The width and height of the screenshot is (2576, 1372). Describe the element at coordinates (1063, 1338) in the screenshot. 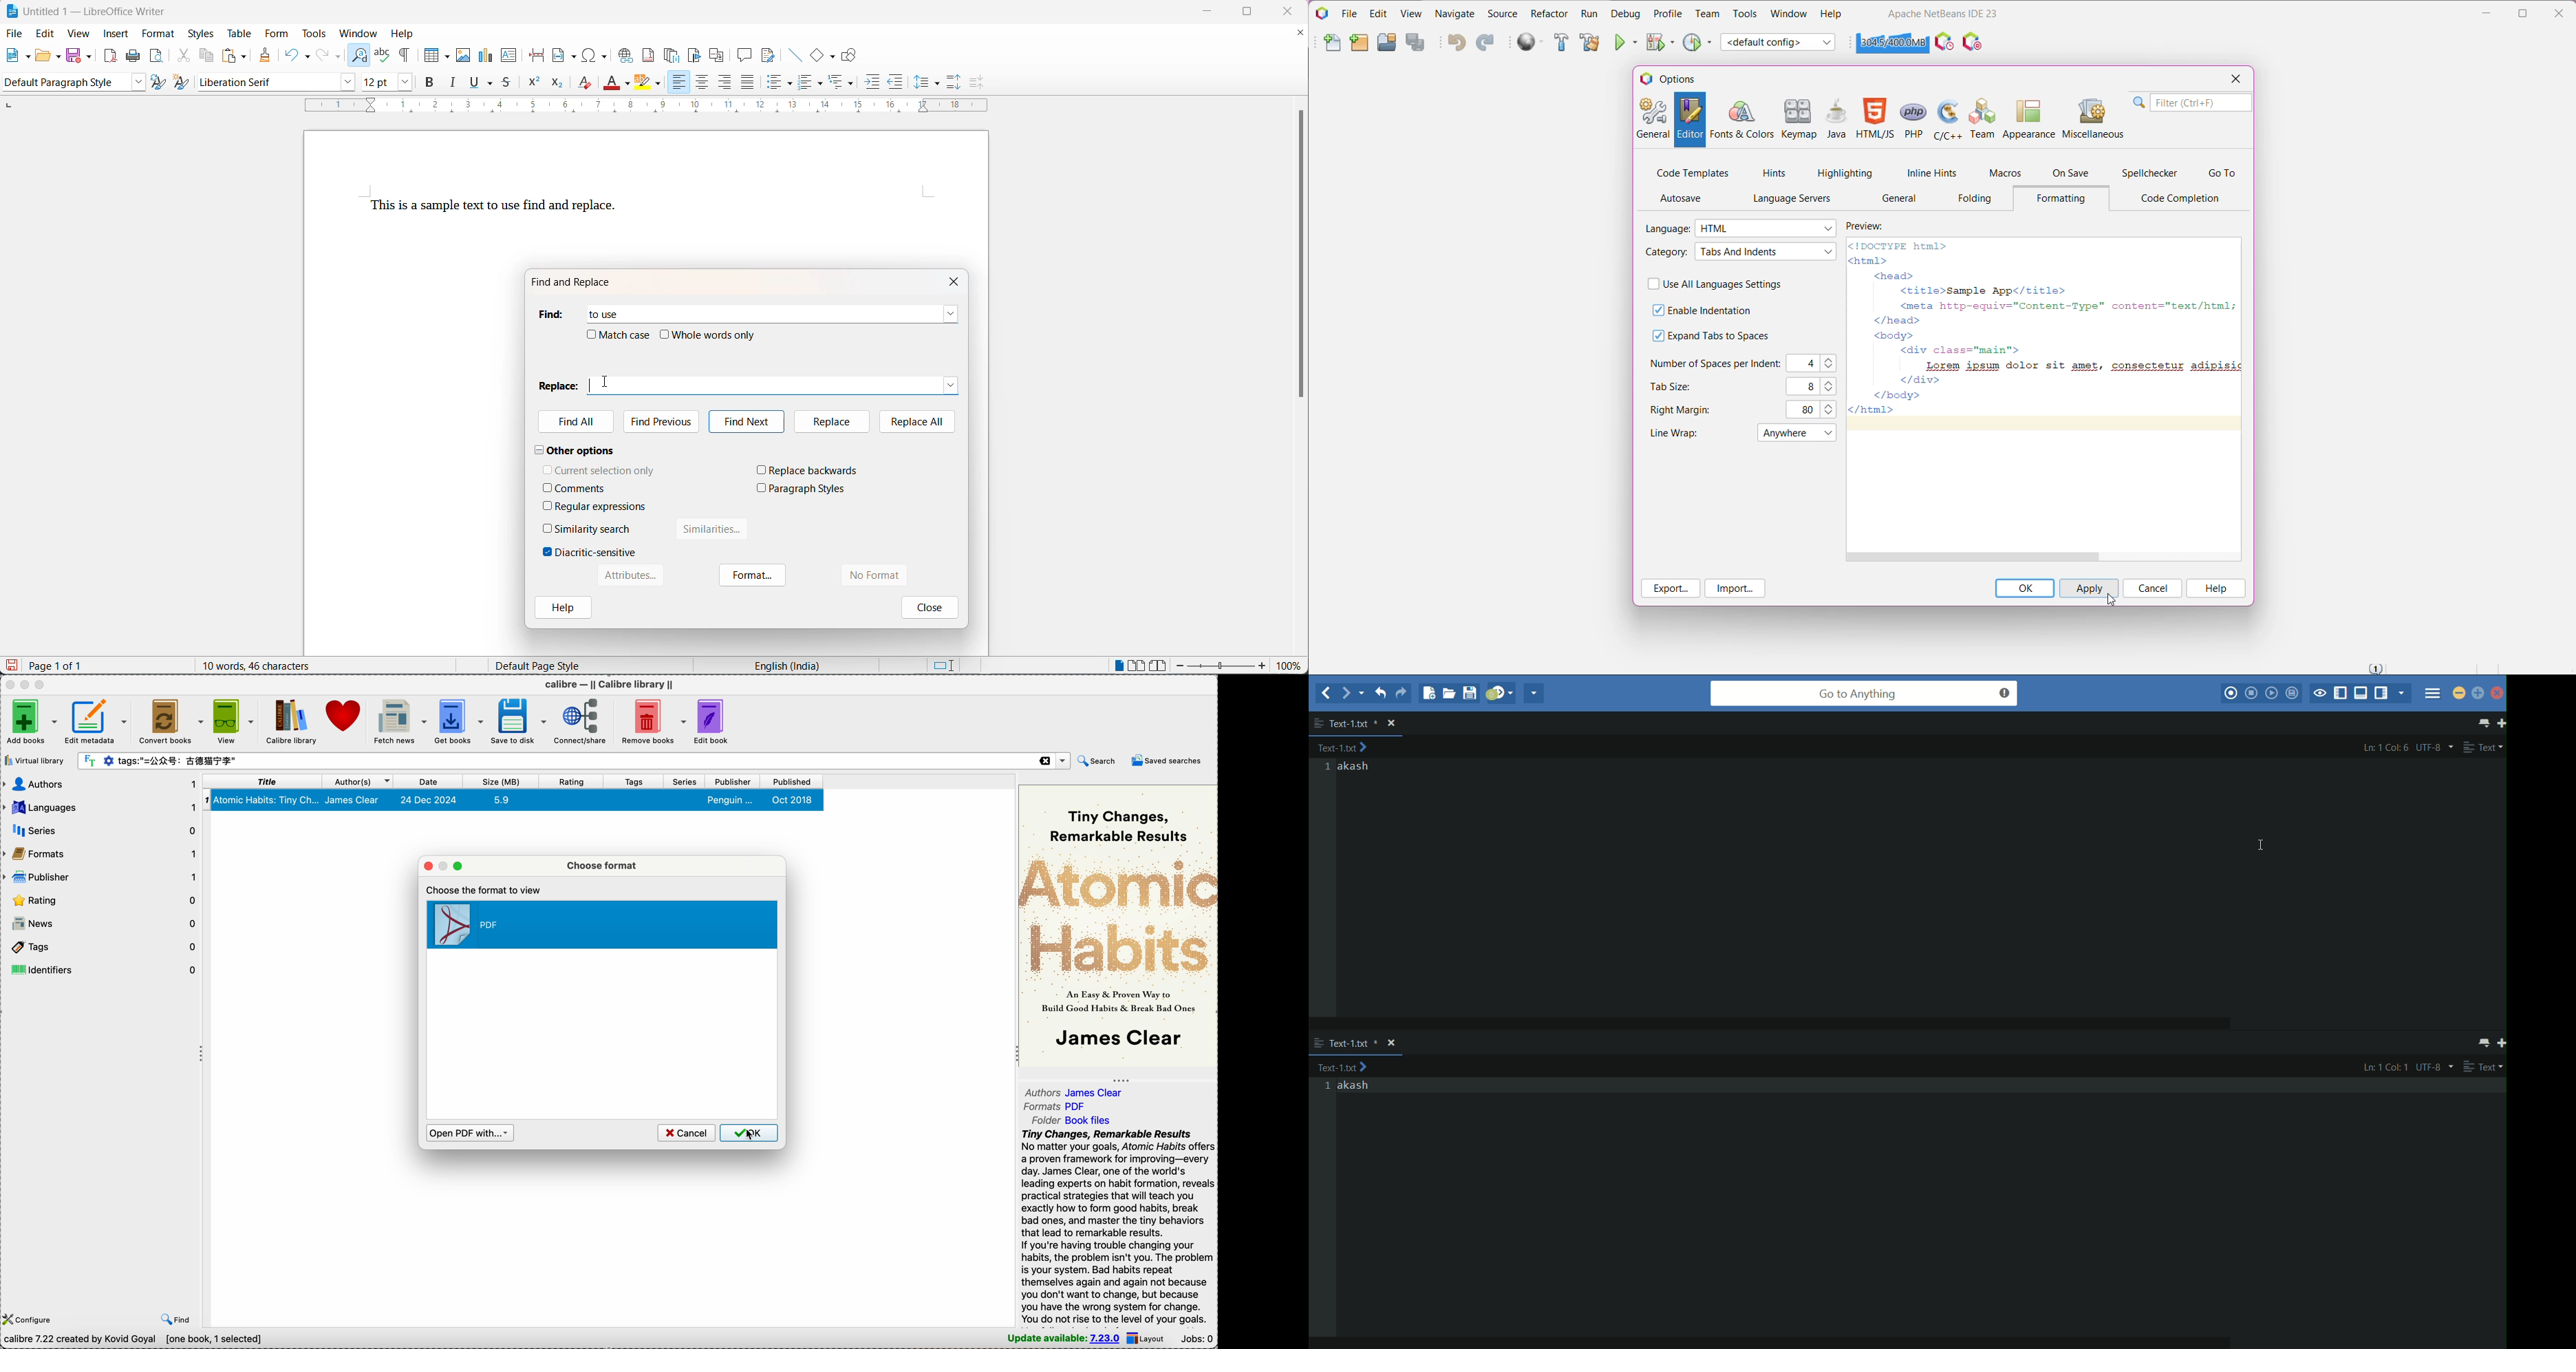

I see `update available` at that location.